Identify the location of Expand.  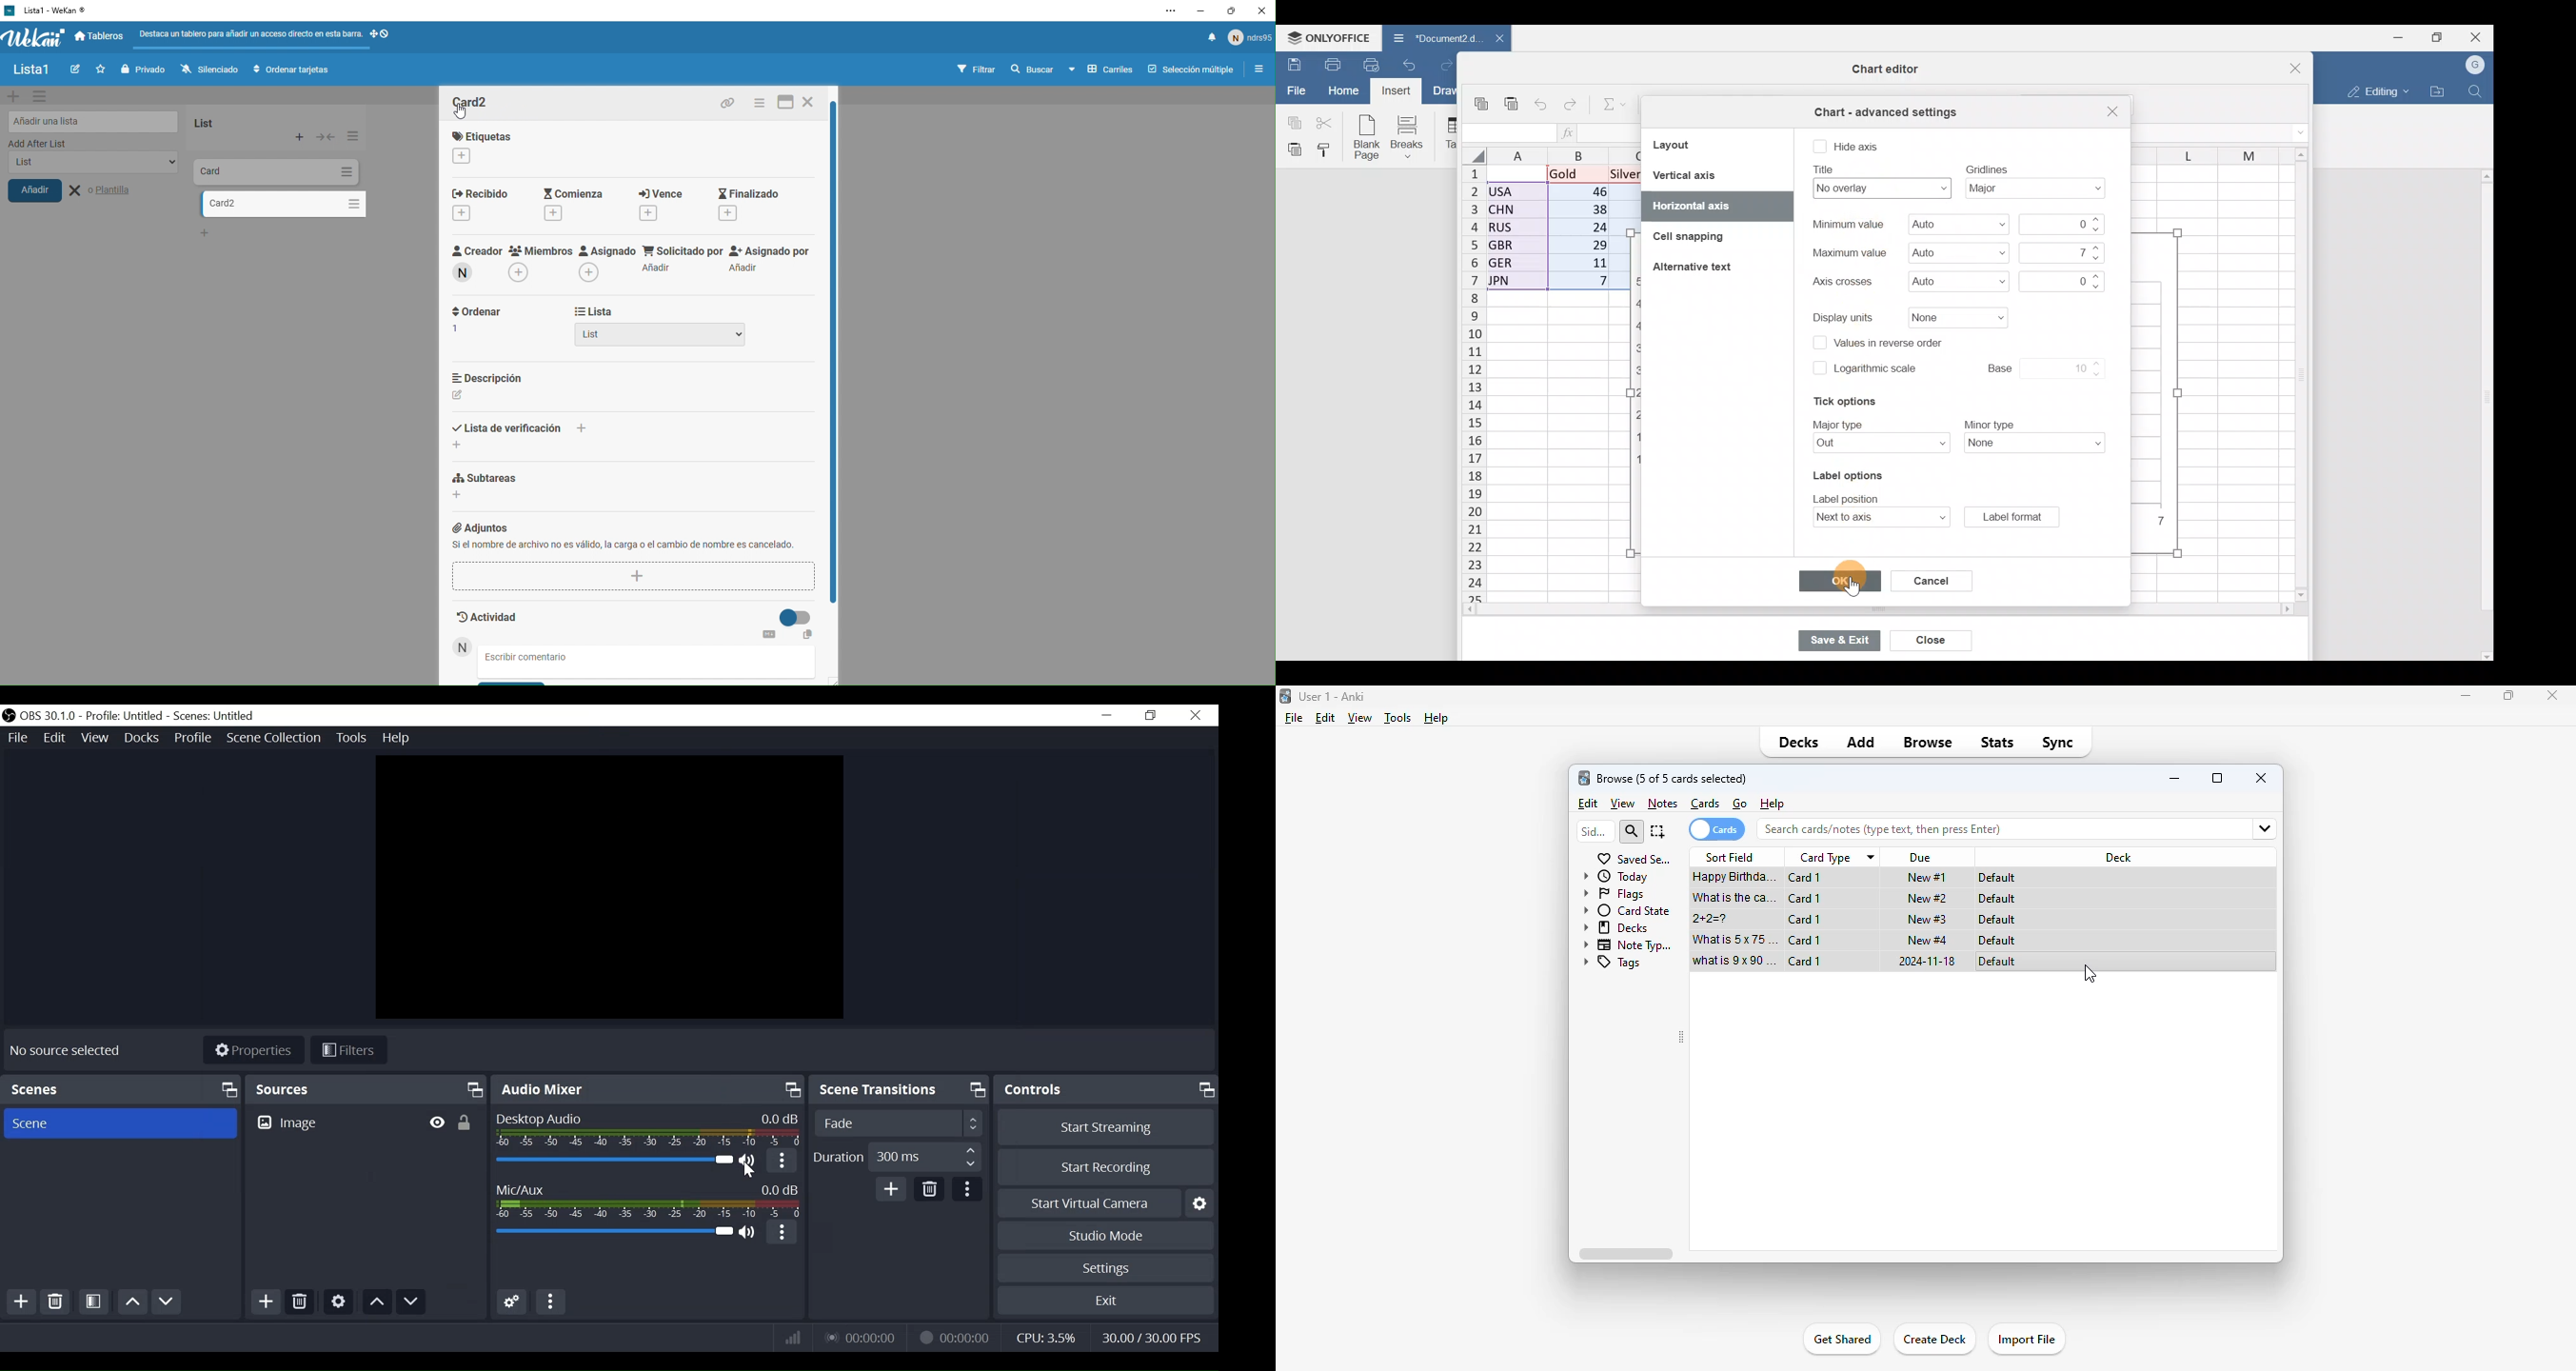
(326, 136).